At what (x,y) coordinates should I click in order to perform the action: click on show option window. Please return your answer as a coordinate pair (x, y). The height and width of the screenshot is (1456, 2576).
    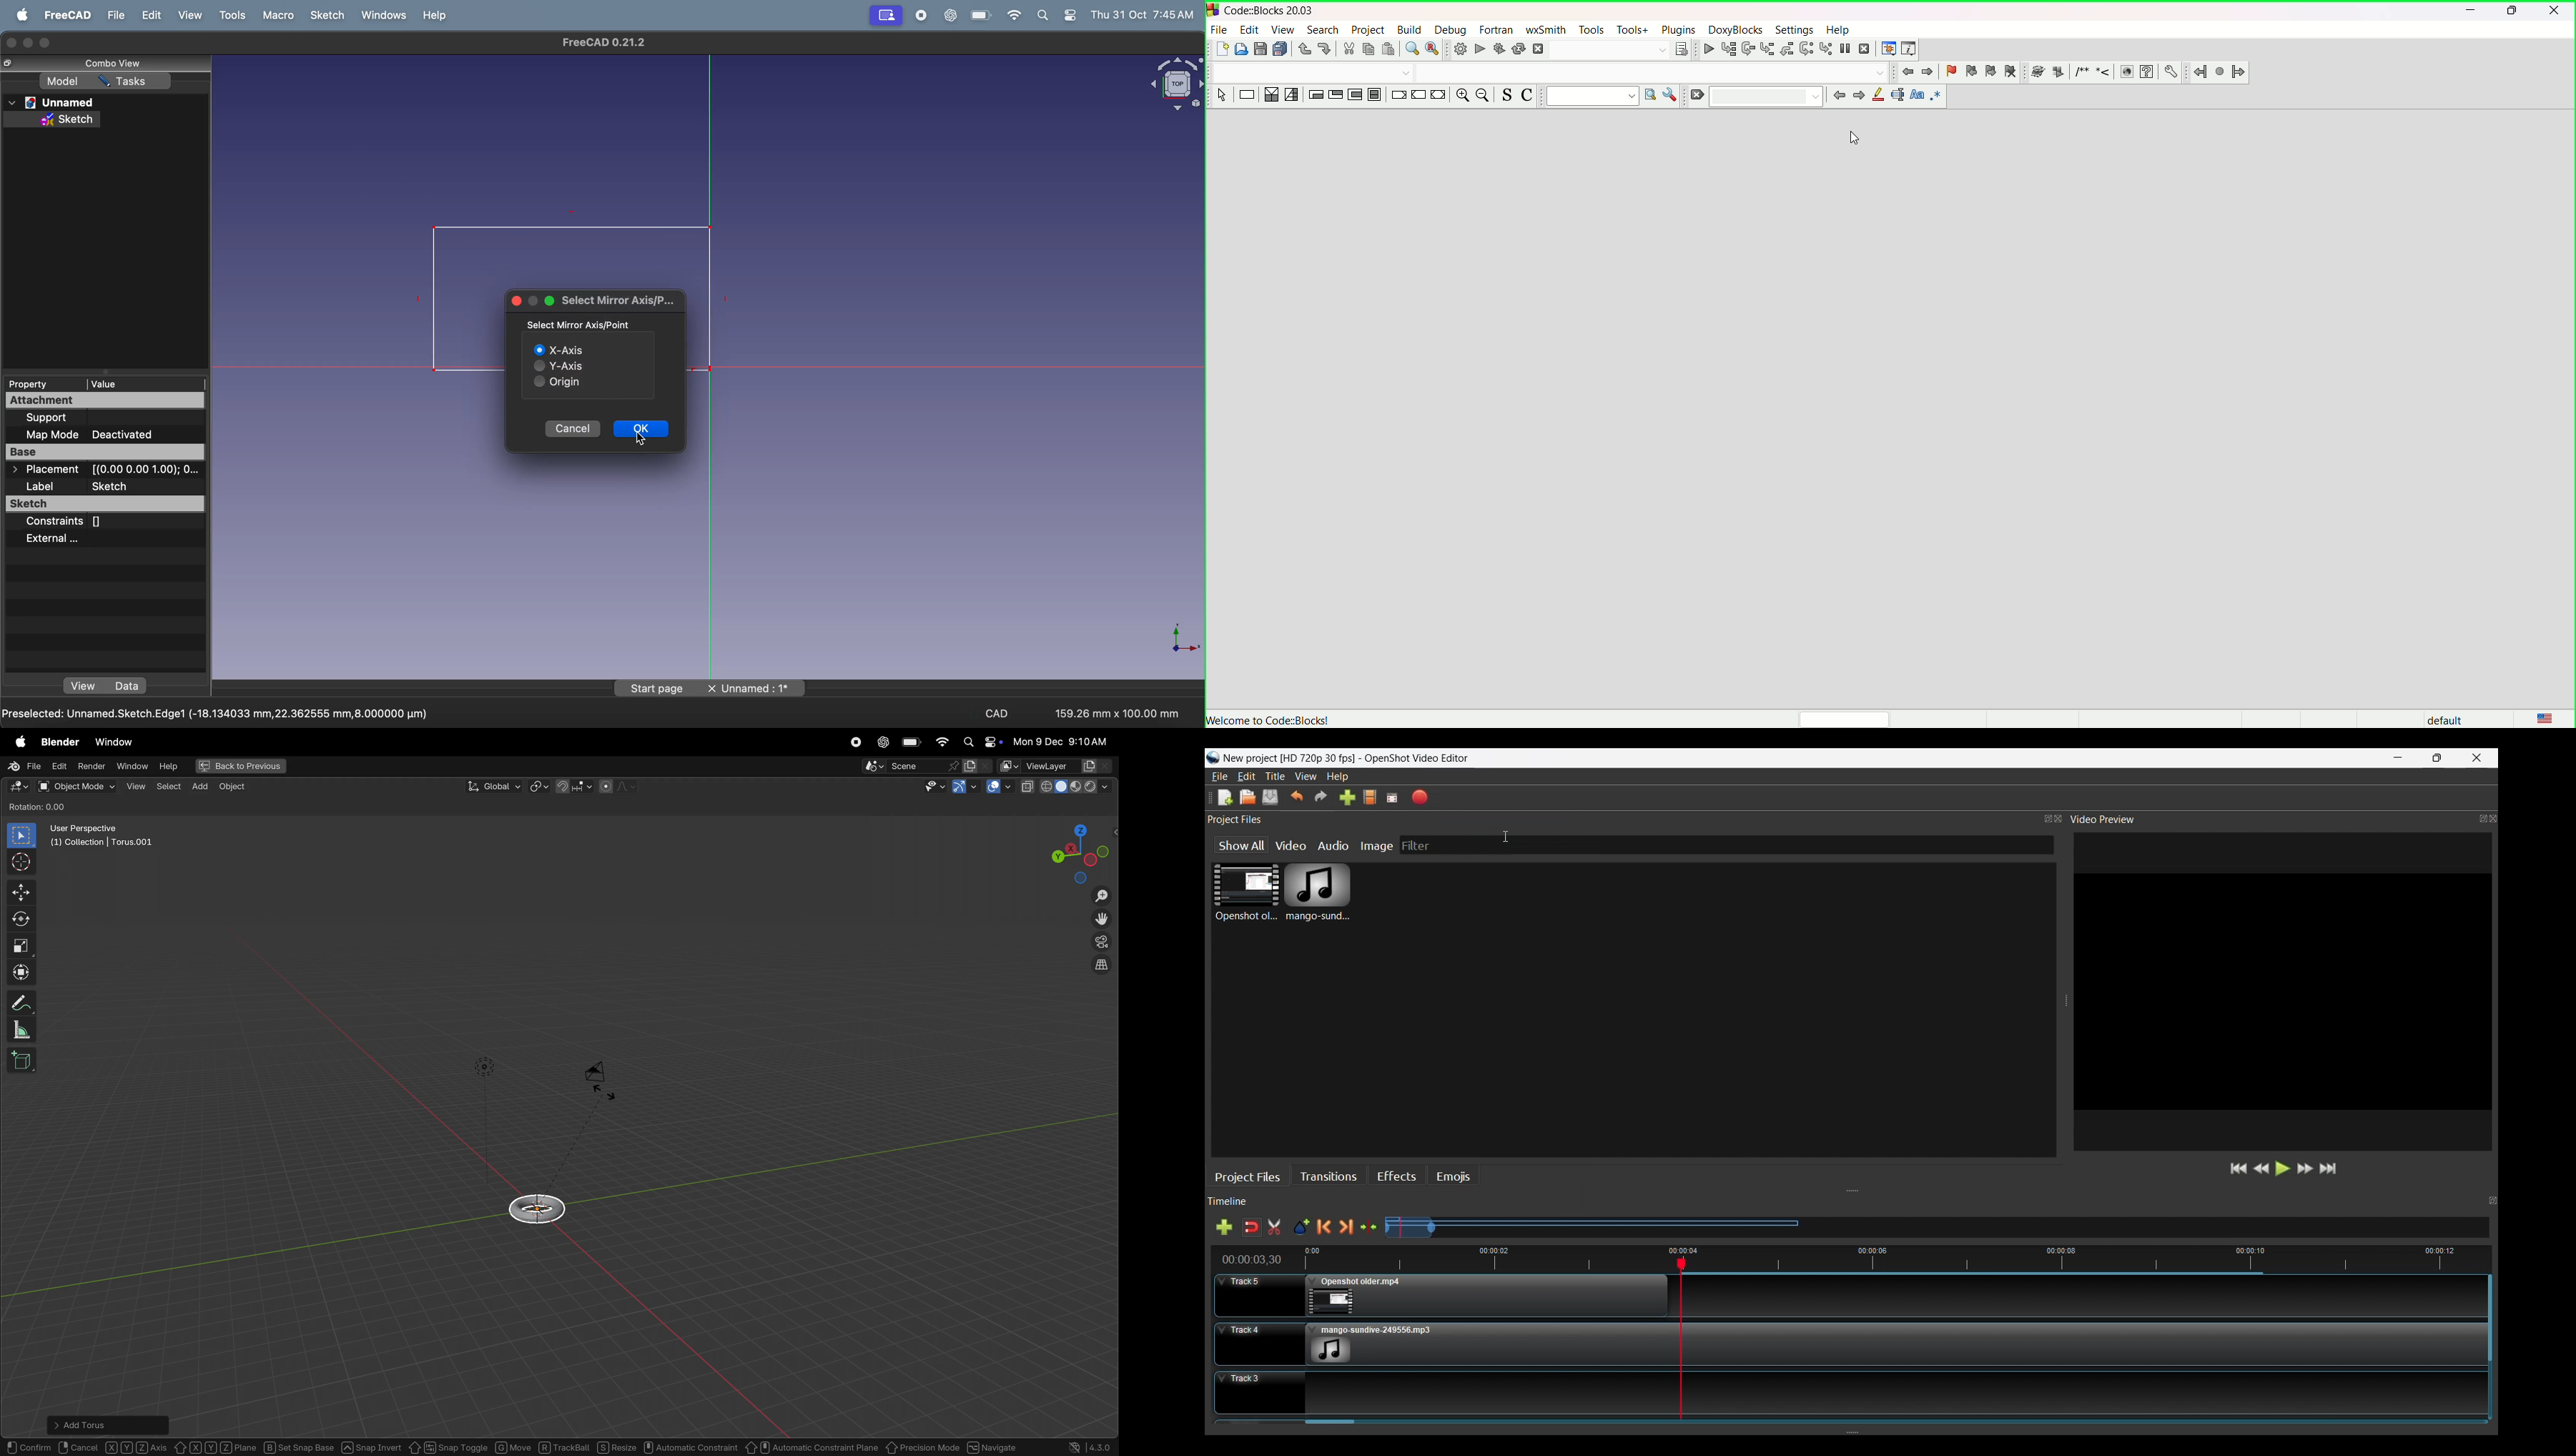
    Looking at the image, I should click on (1673, 94).